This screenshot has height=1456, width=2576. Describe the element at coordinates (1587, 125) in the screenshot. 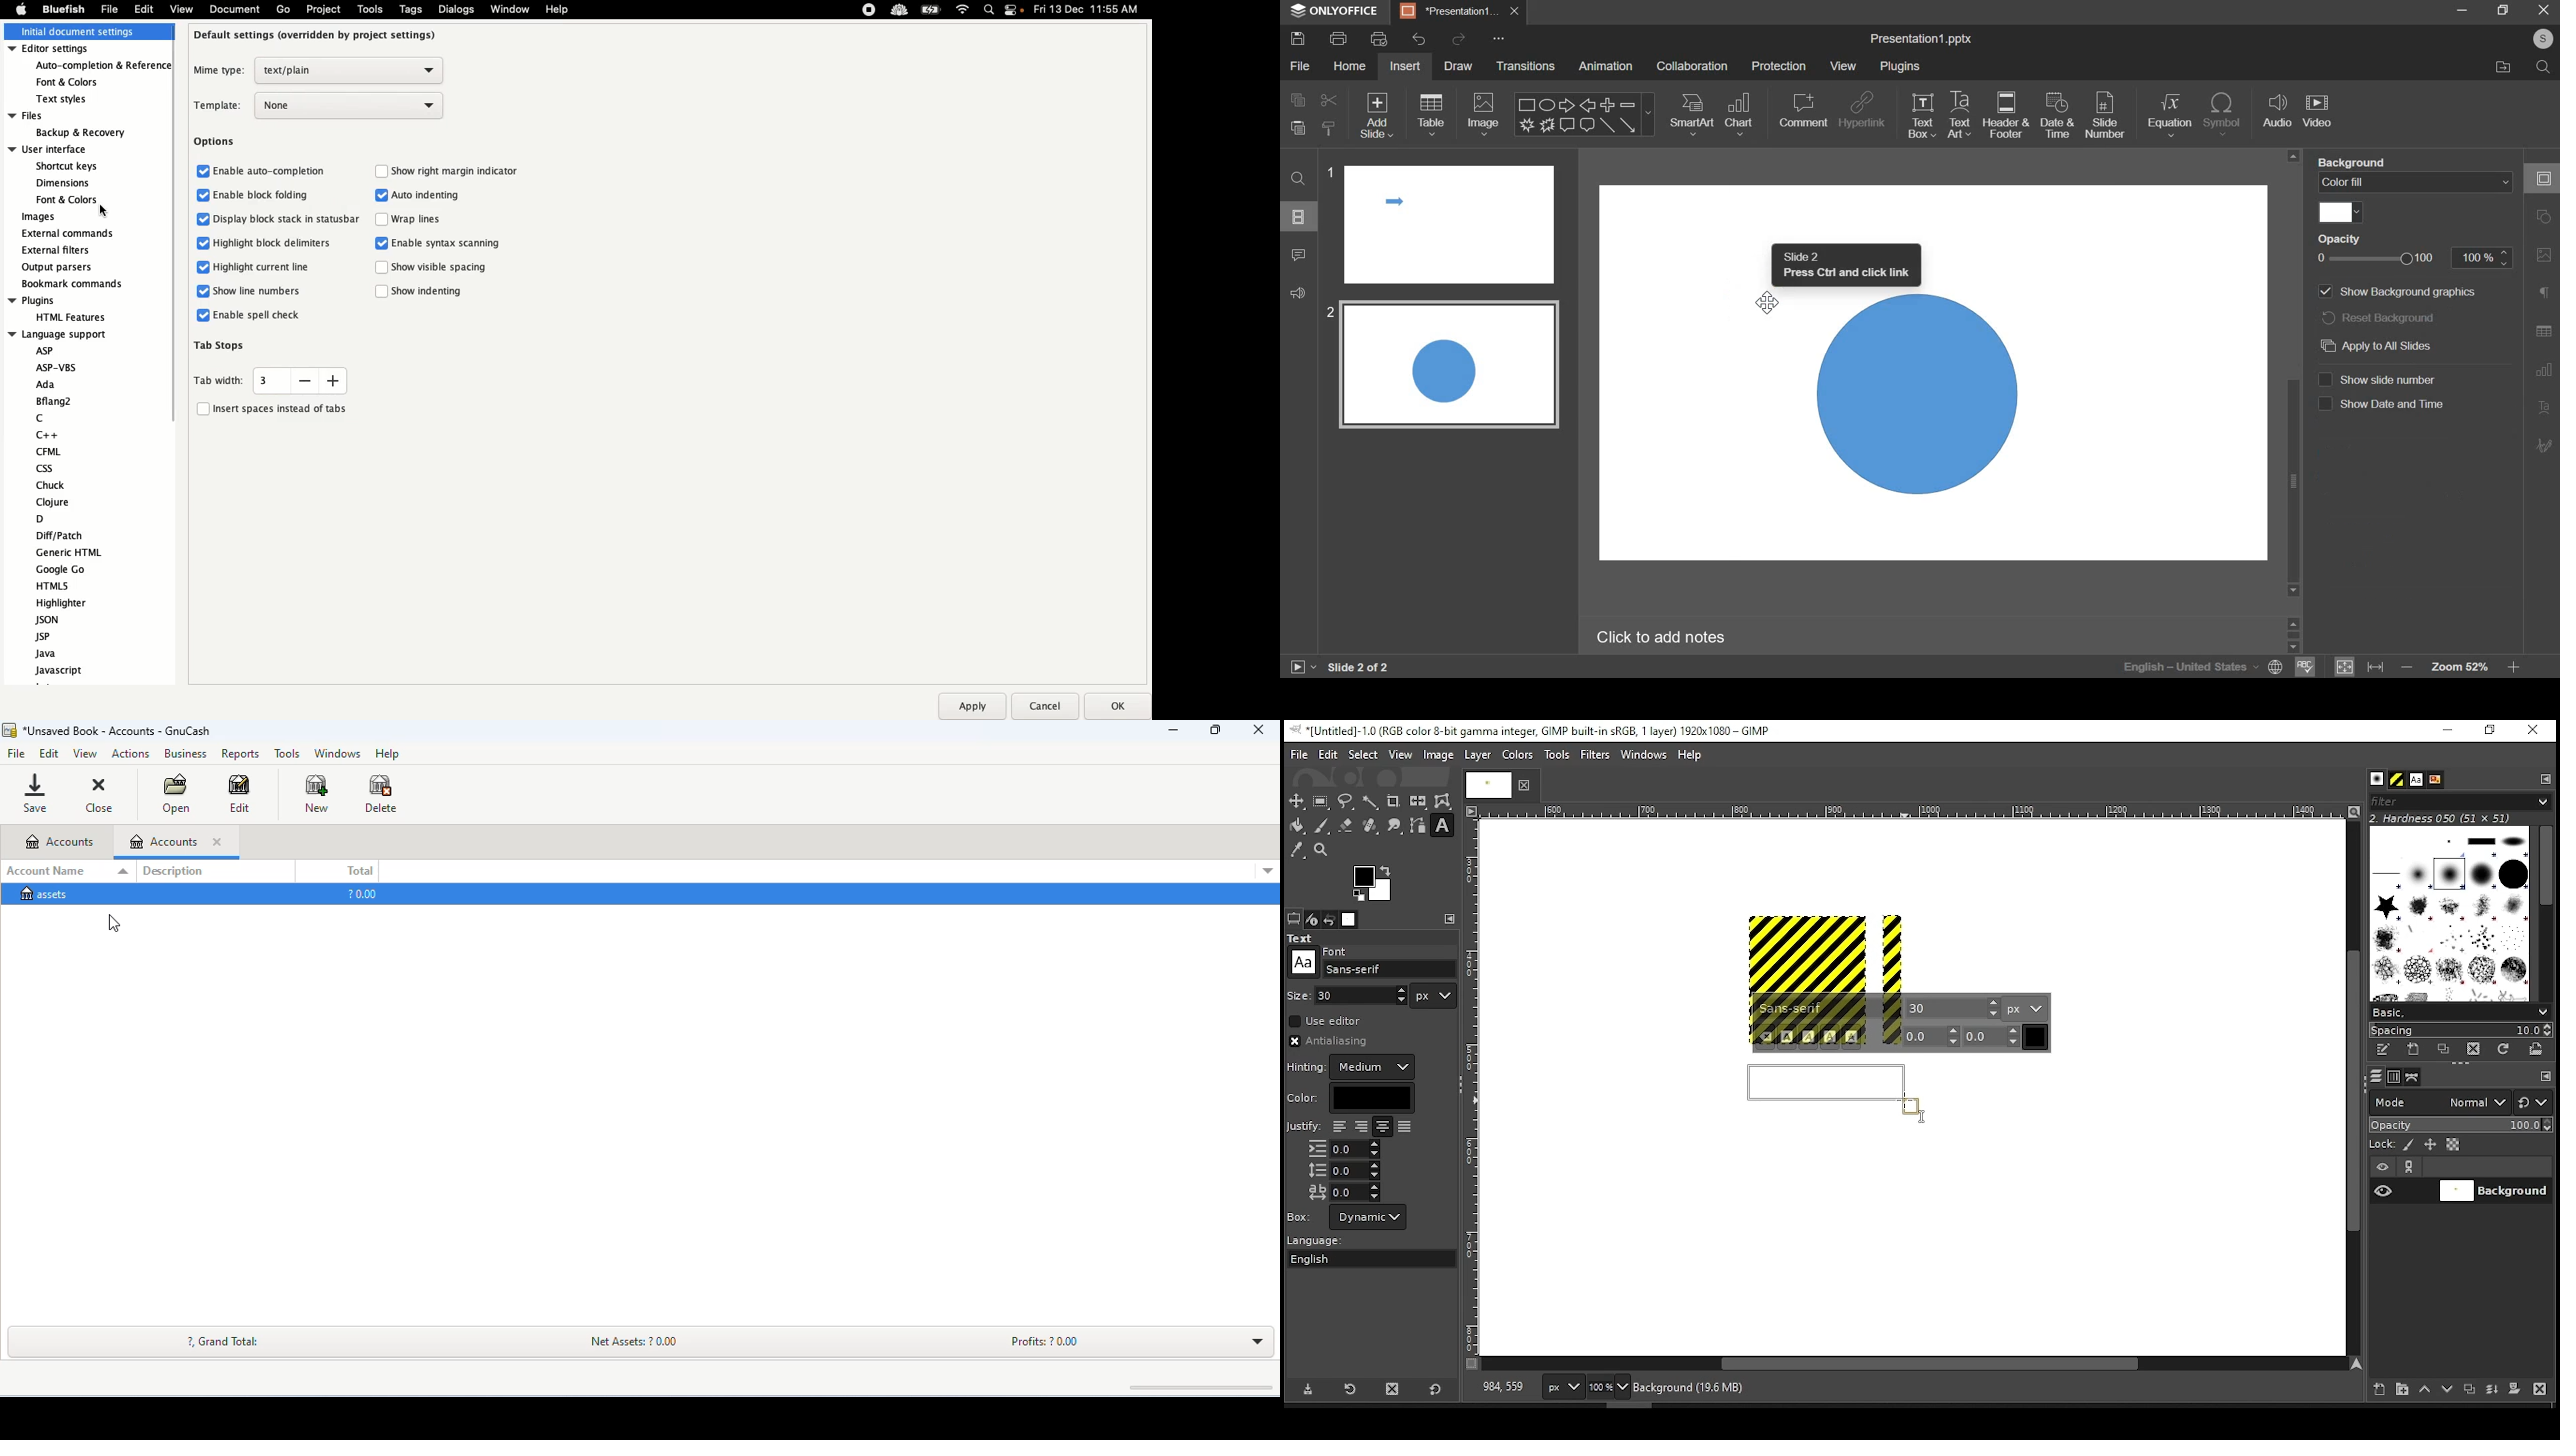

I see `Rounded Rectangular callout` at that location.